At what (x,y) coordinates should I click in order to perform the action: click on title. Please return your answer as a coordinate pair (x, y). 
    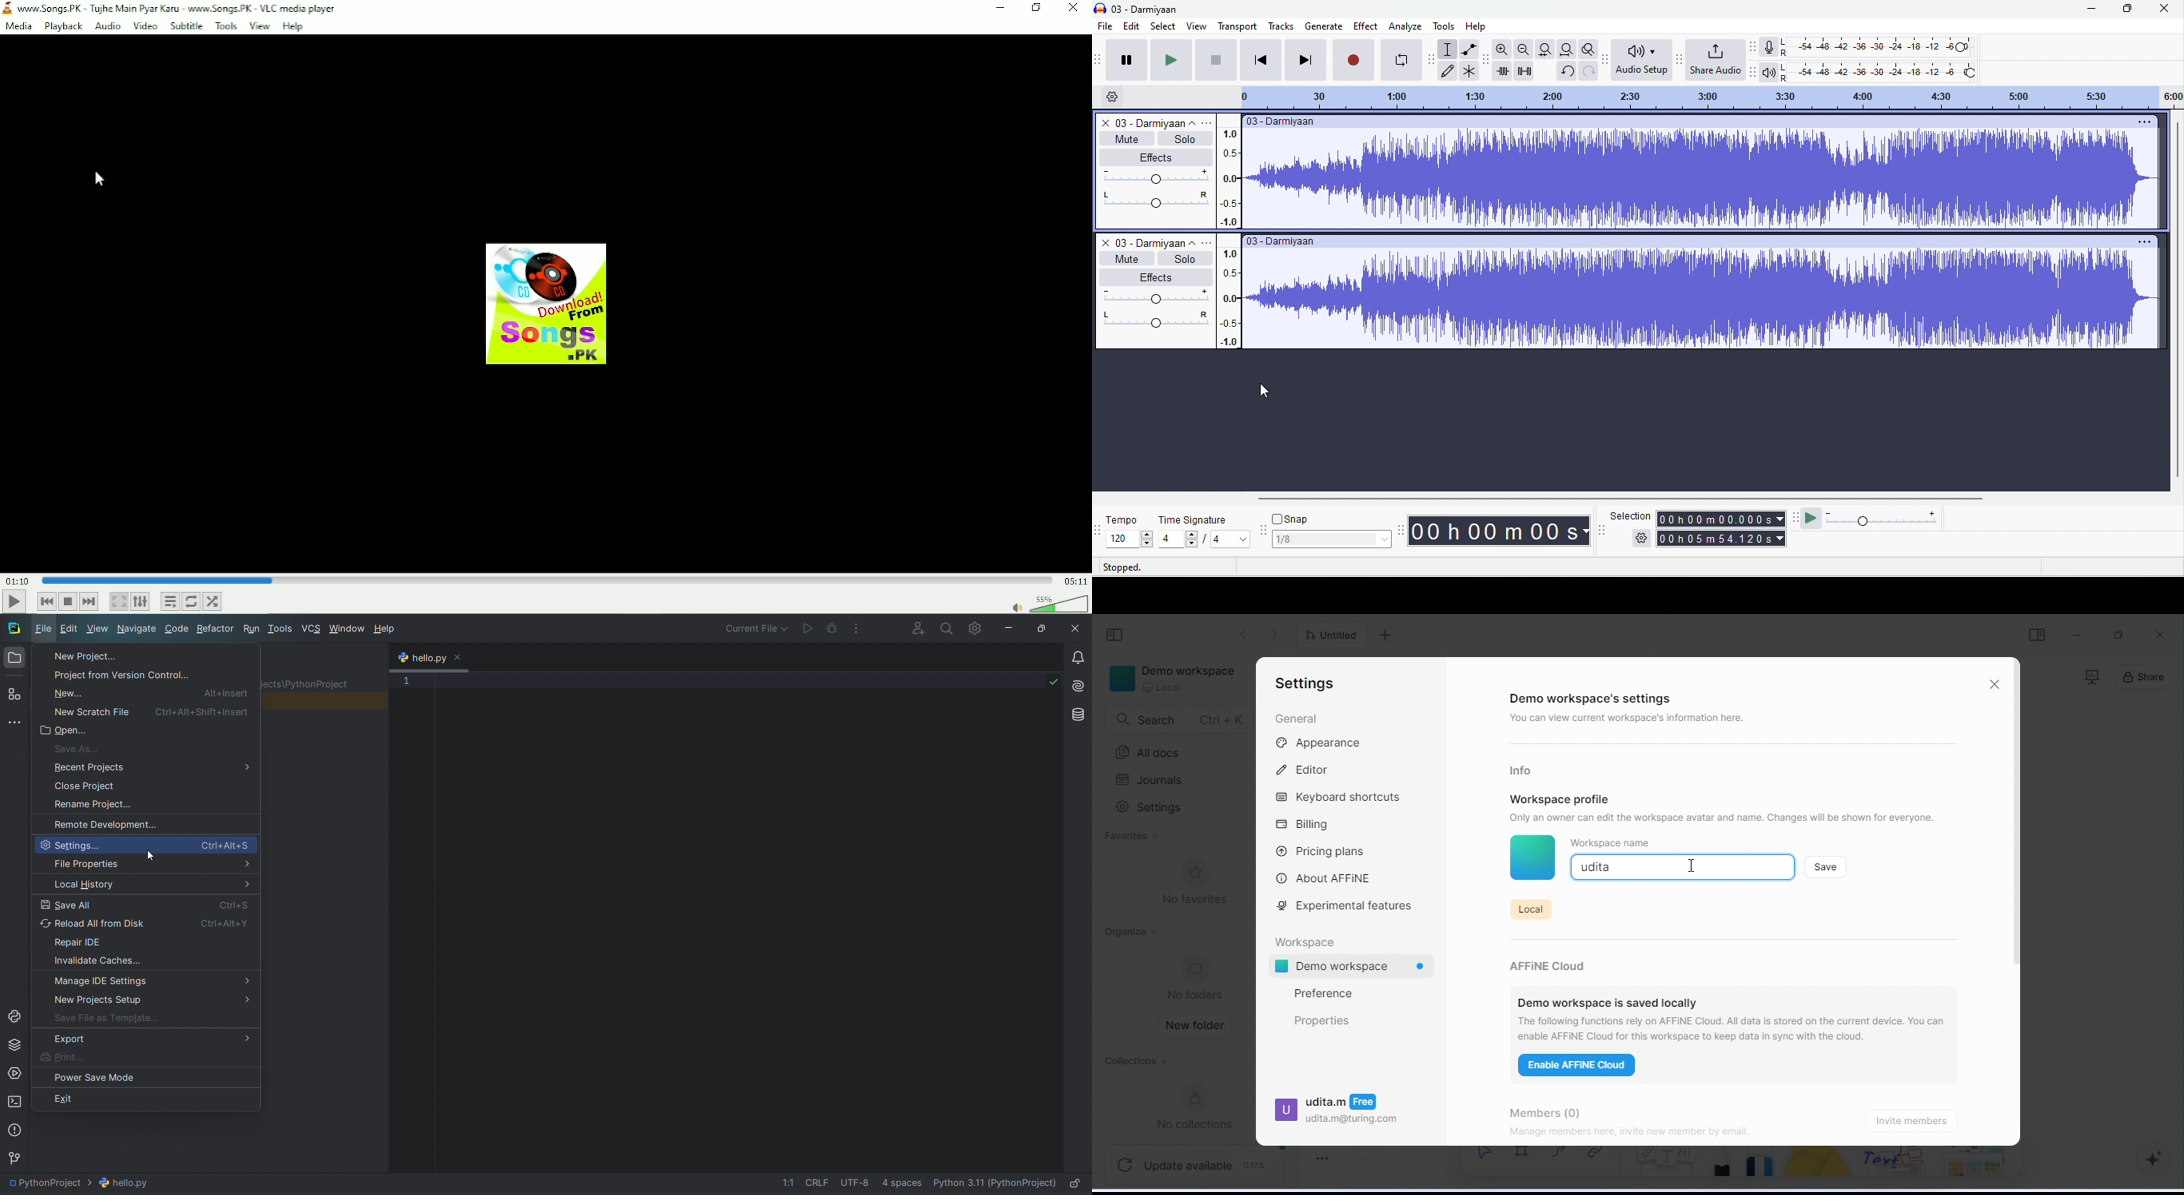
    Looking at the image, I should click on (1138, 8).